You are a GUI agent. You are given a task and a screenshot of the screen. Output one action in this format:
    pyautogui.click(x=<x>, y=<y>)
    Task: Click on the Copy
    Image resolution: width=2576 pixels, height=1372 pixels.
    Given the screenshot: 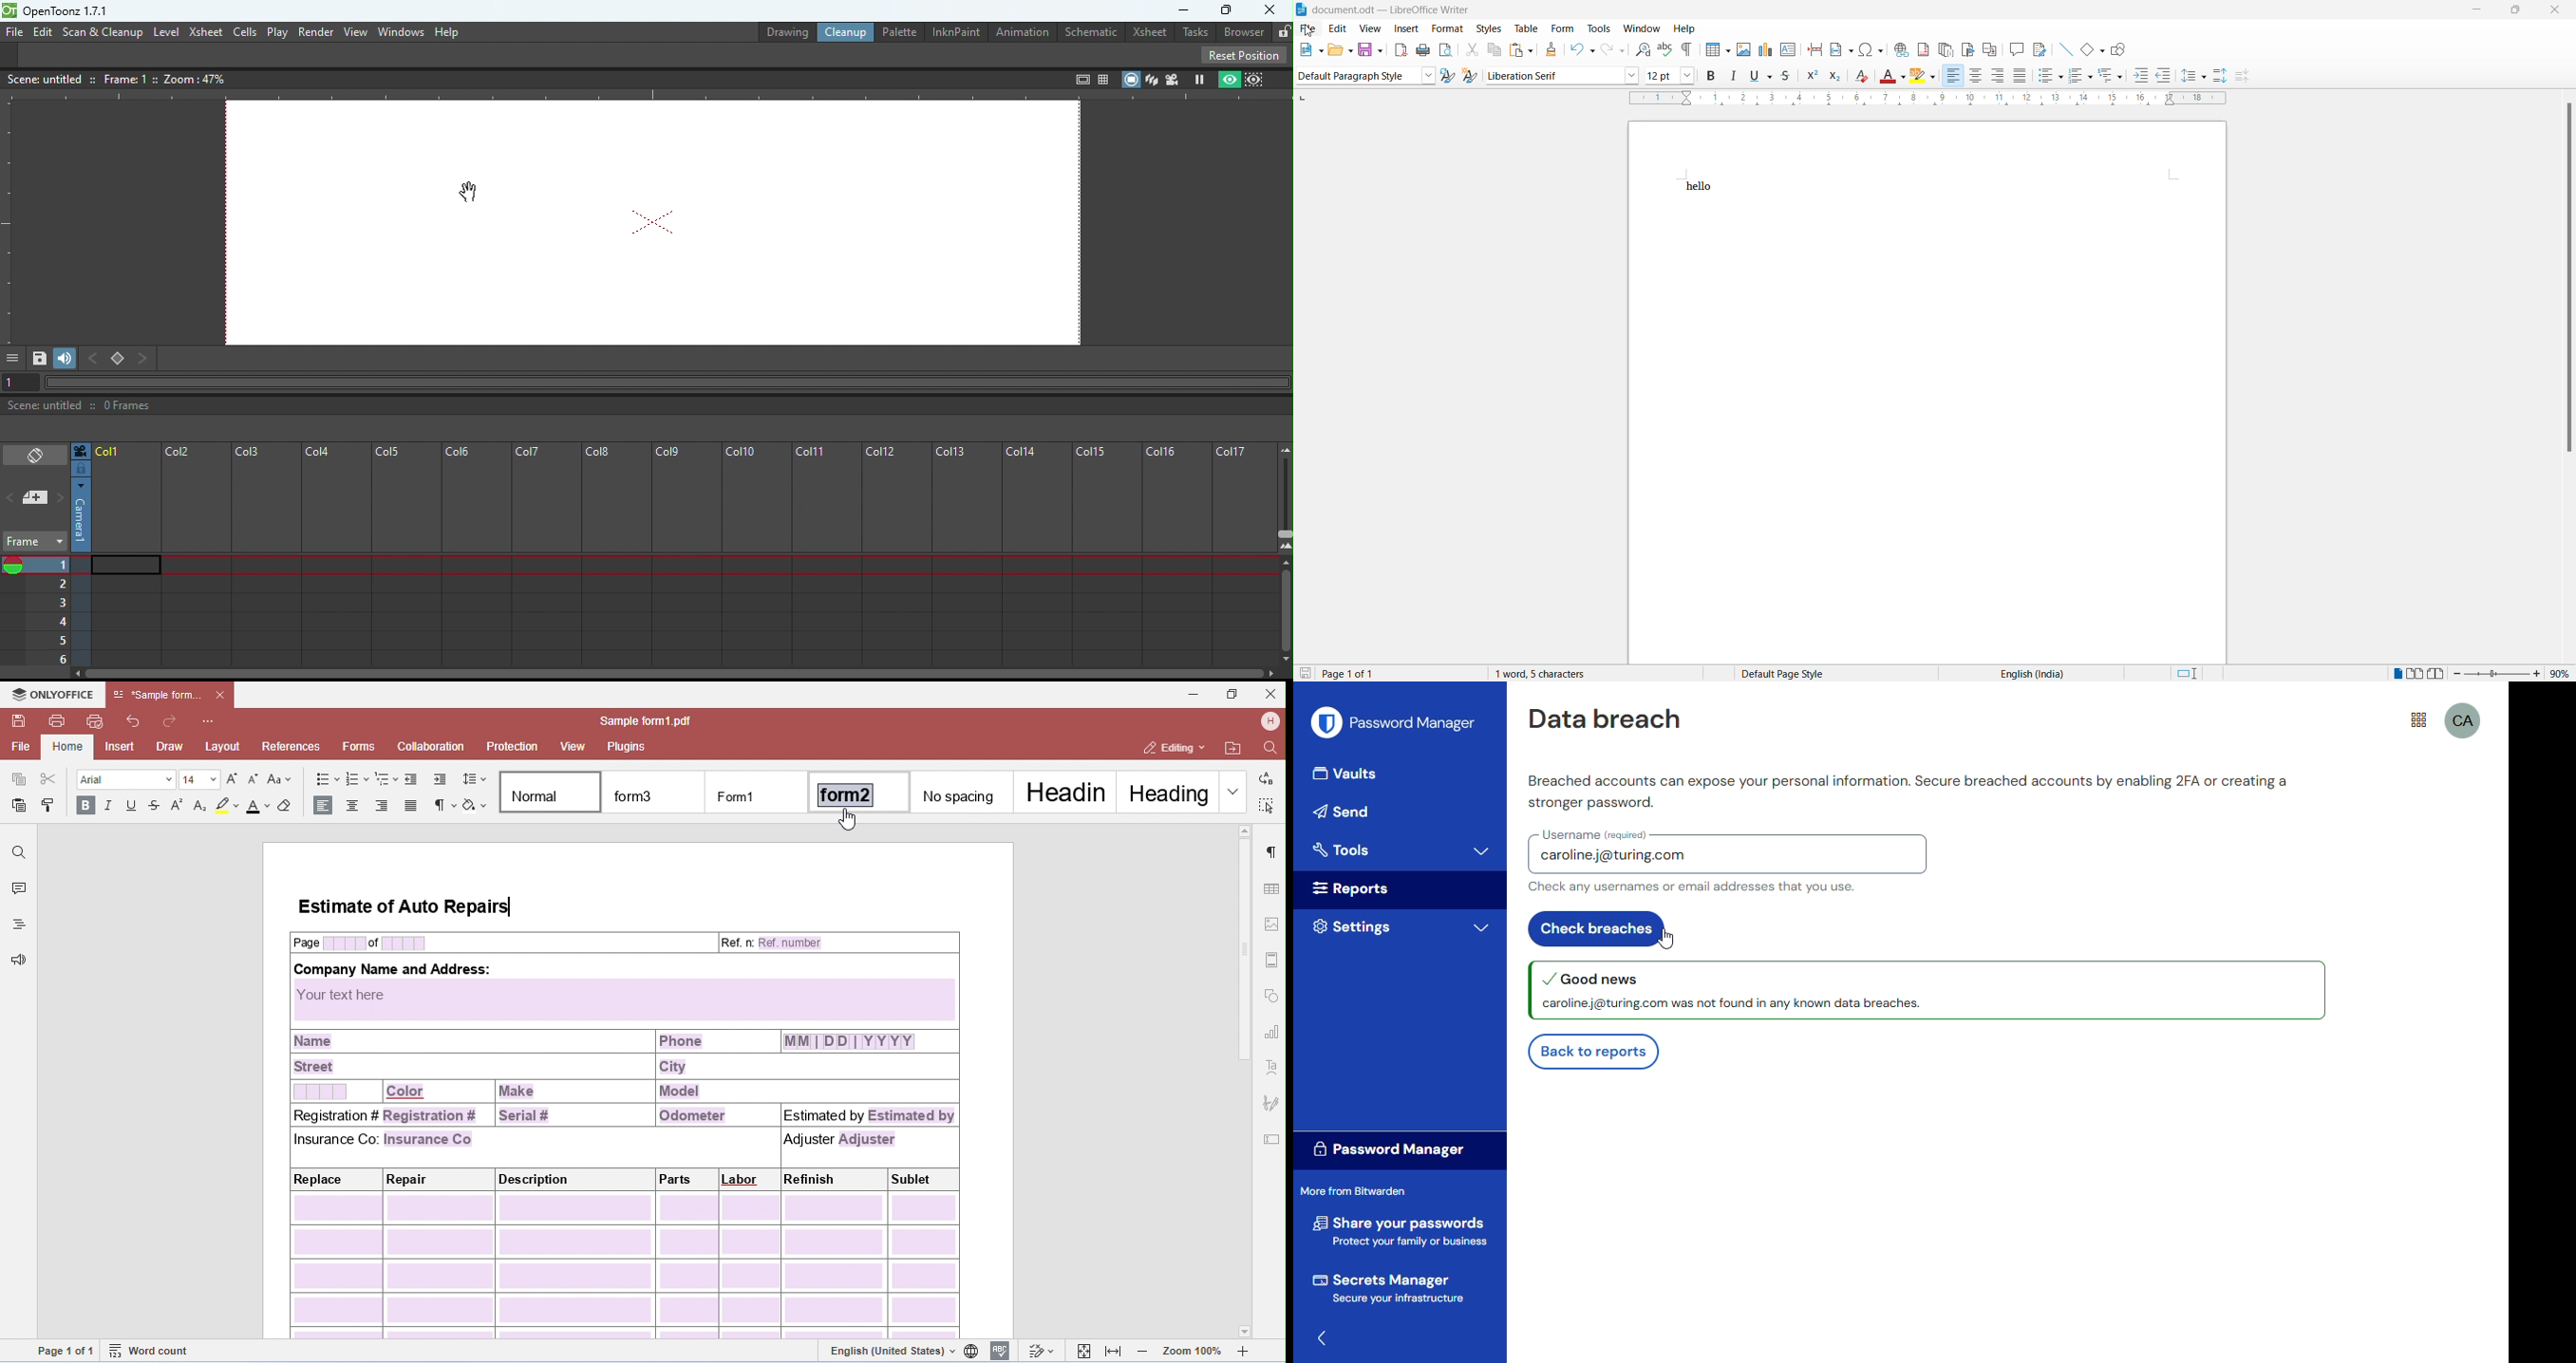 What is the action you would take?
    pyautogui.click(x=1492, y=50)
    